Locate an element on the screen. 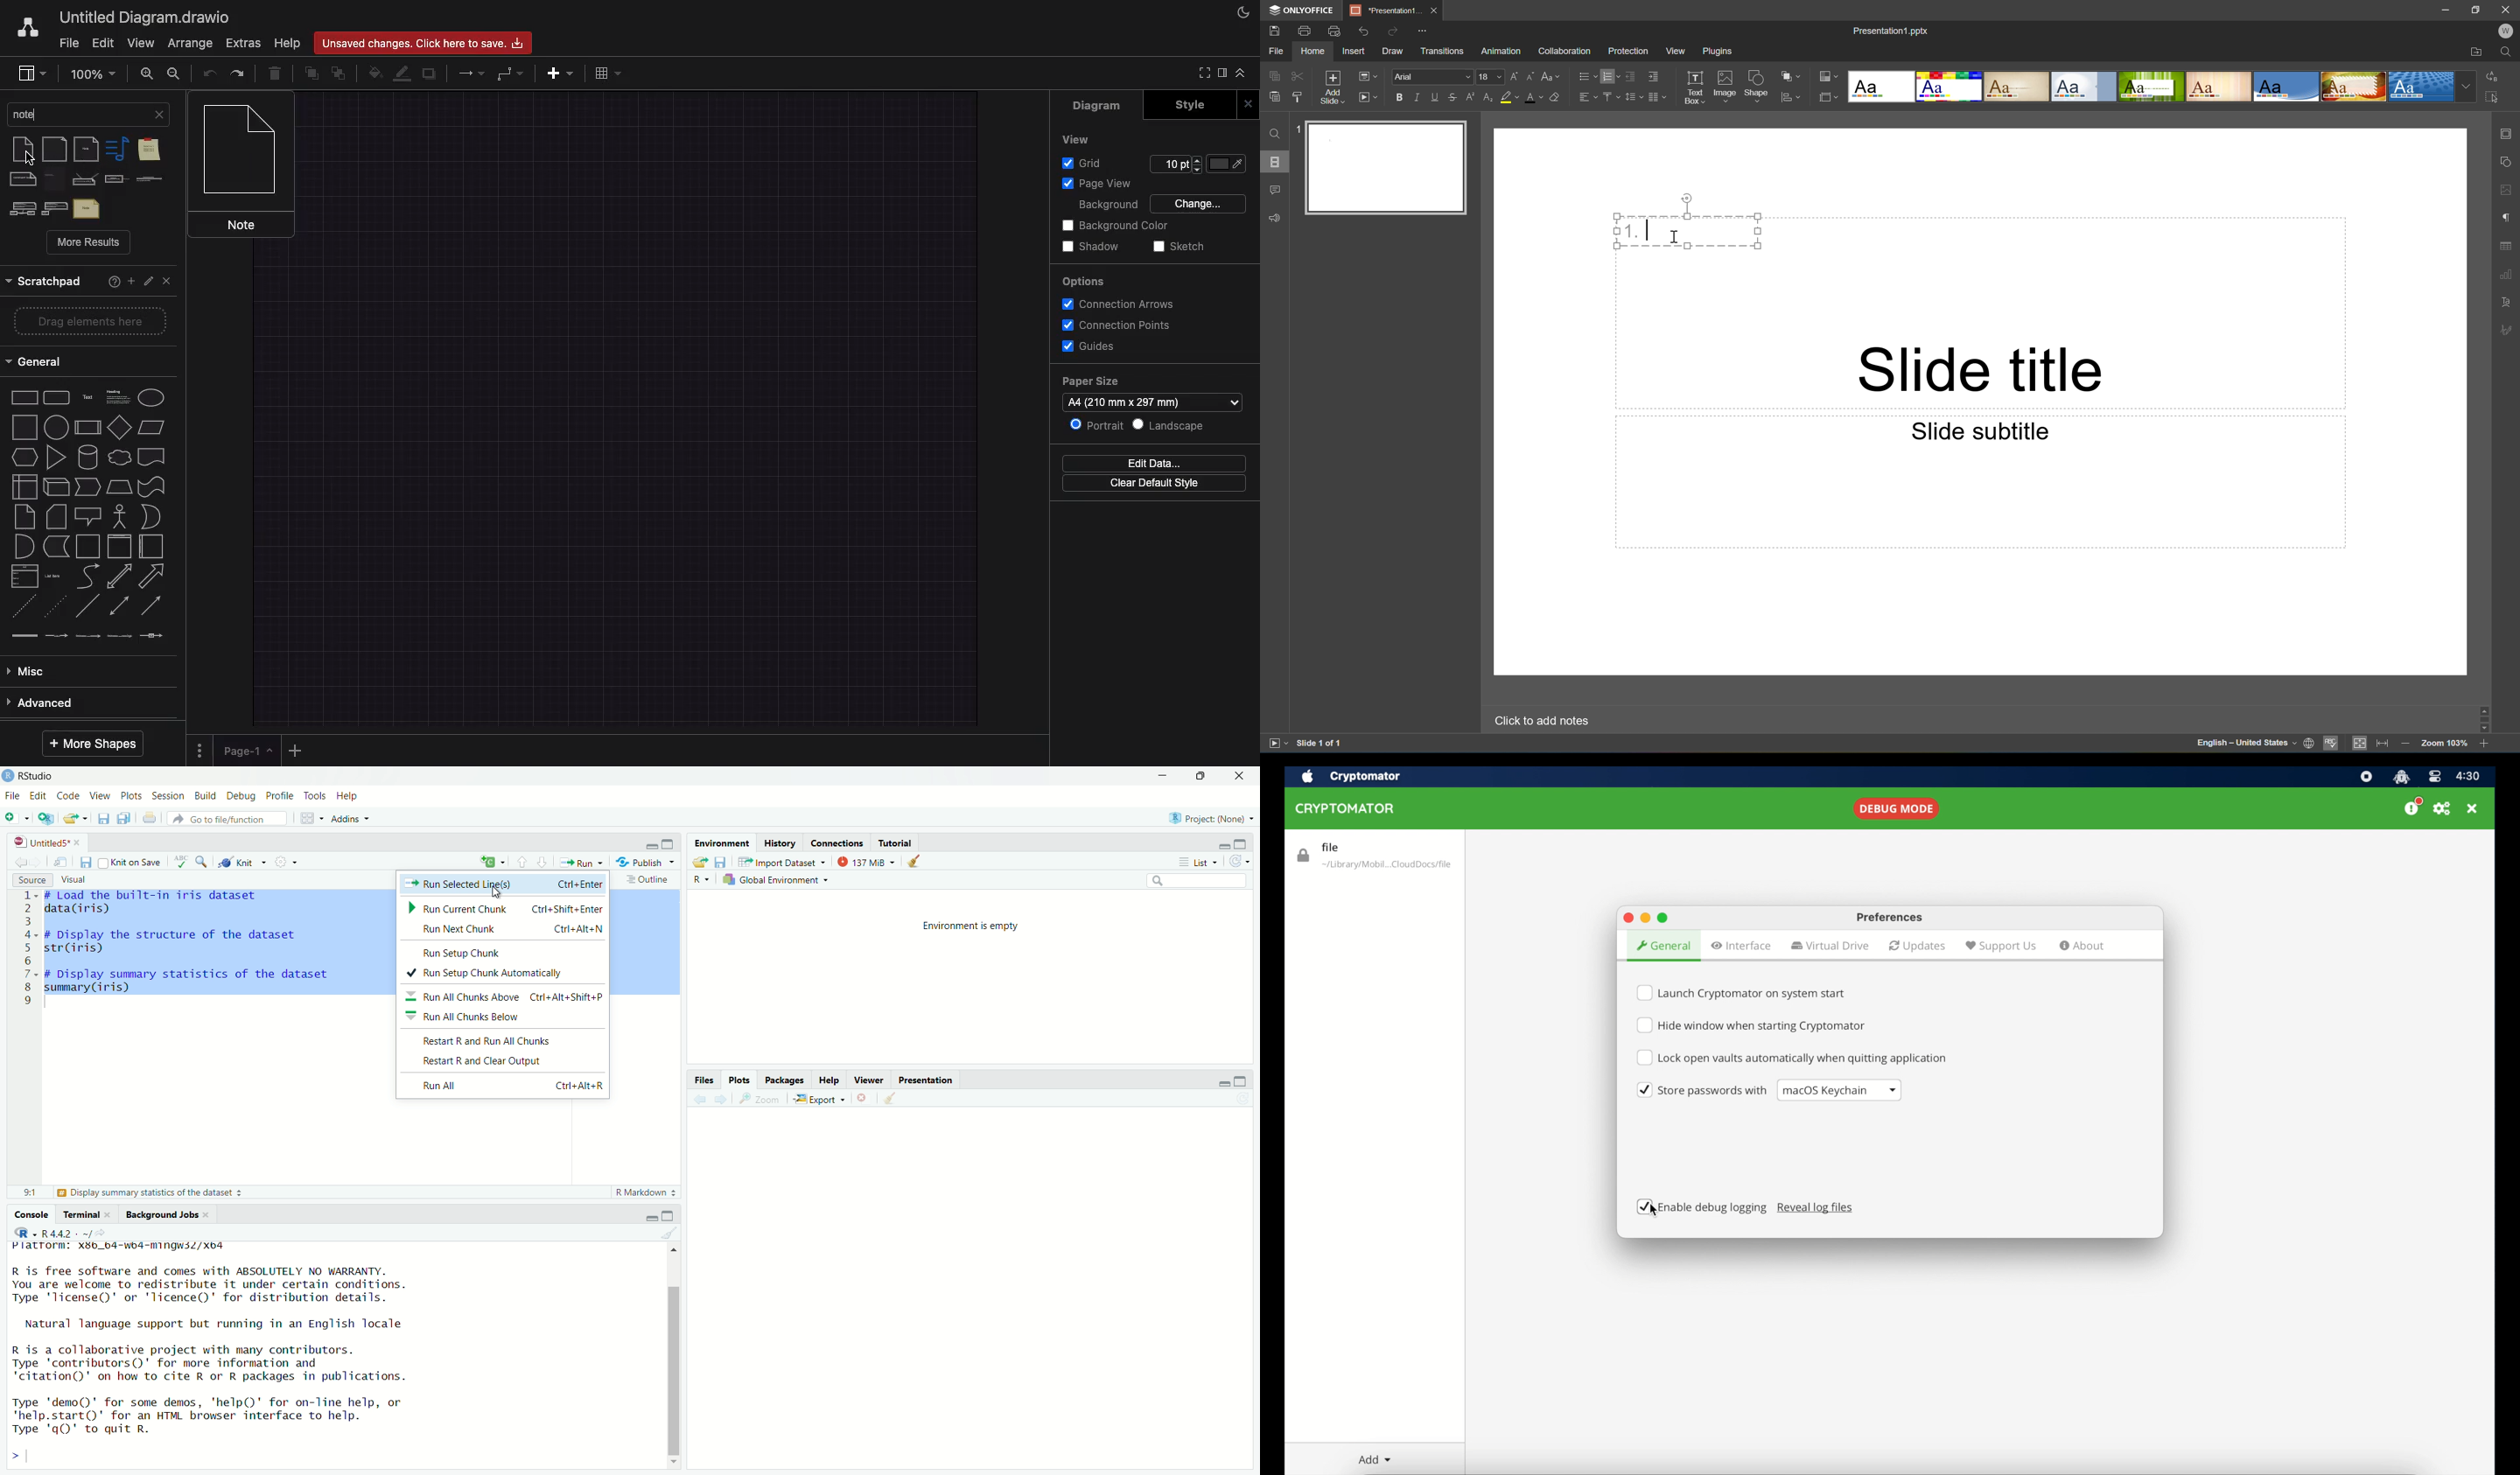 The width and height of the screenshot is (2520, 1484). Hide is located at coordinates (649, 1216).